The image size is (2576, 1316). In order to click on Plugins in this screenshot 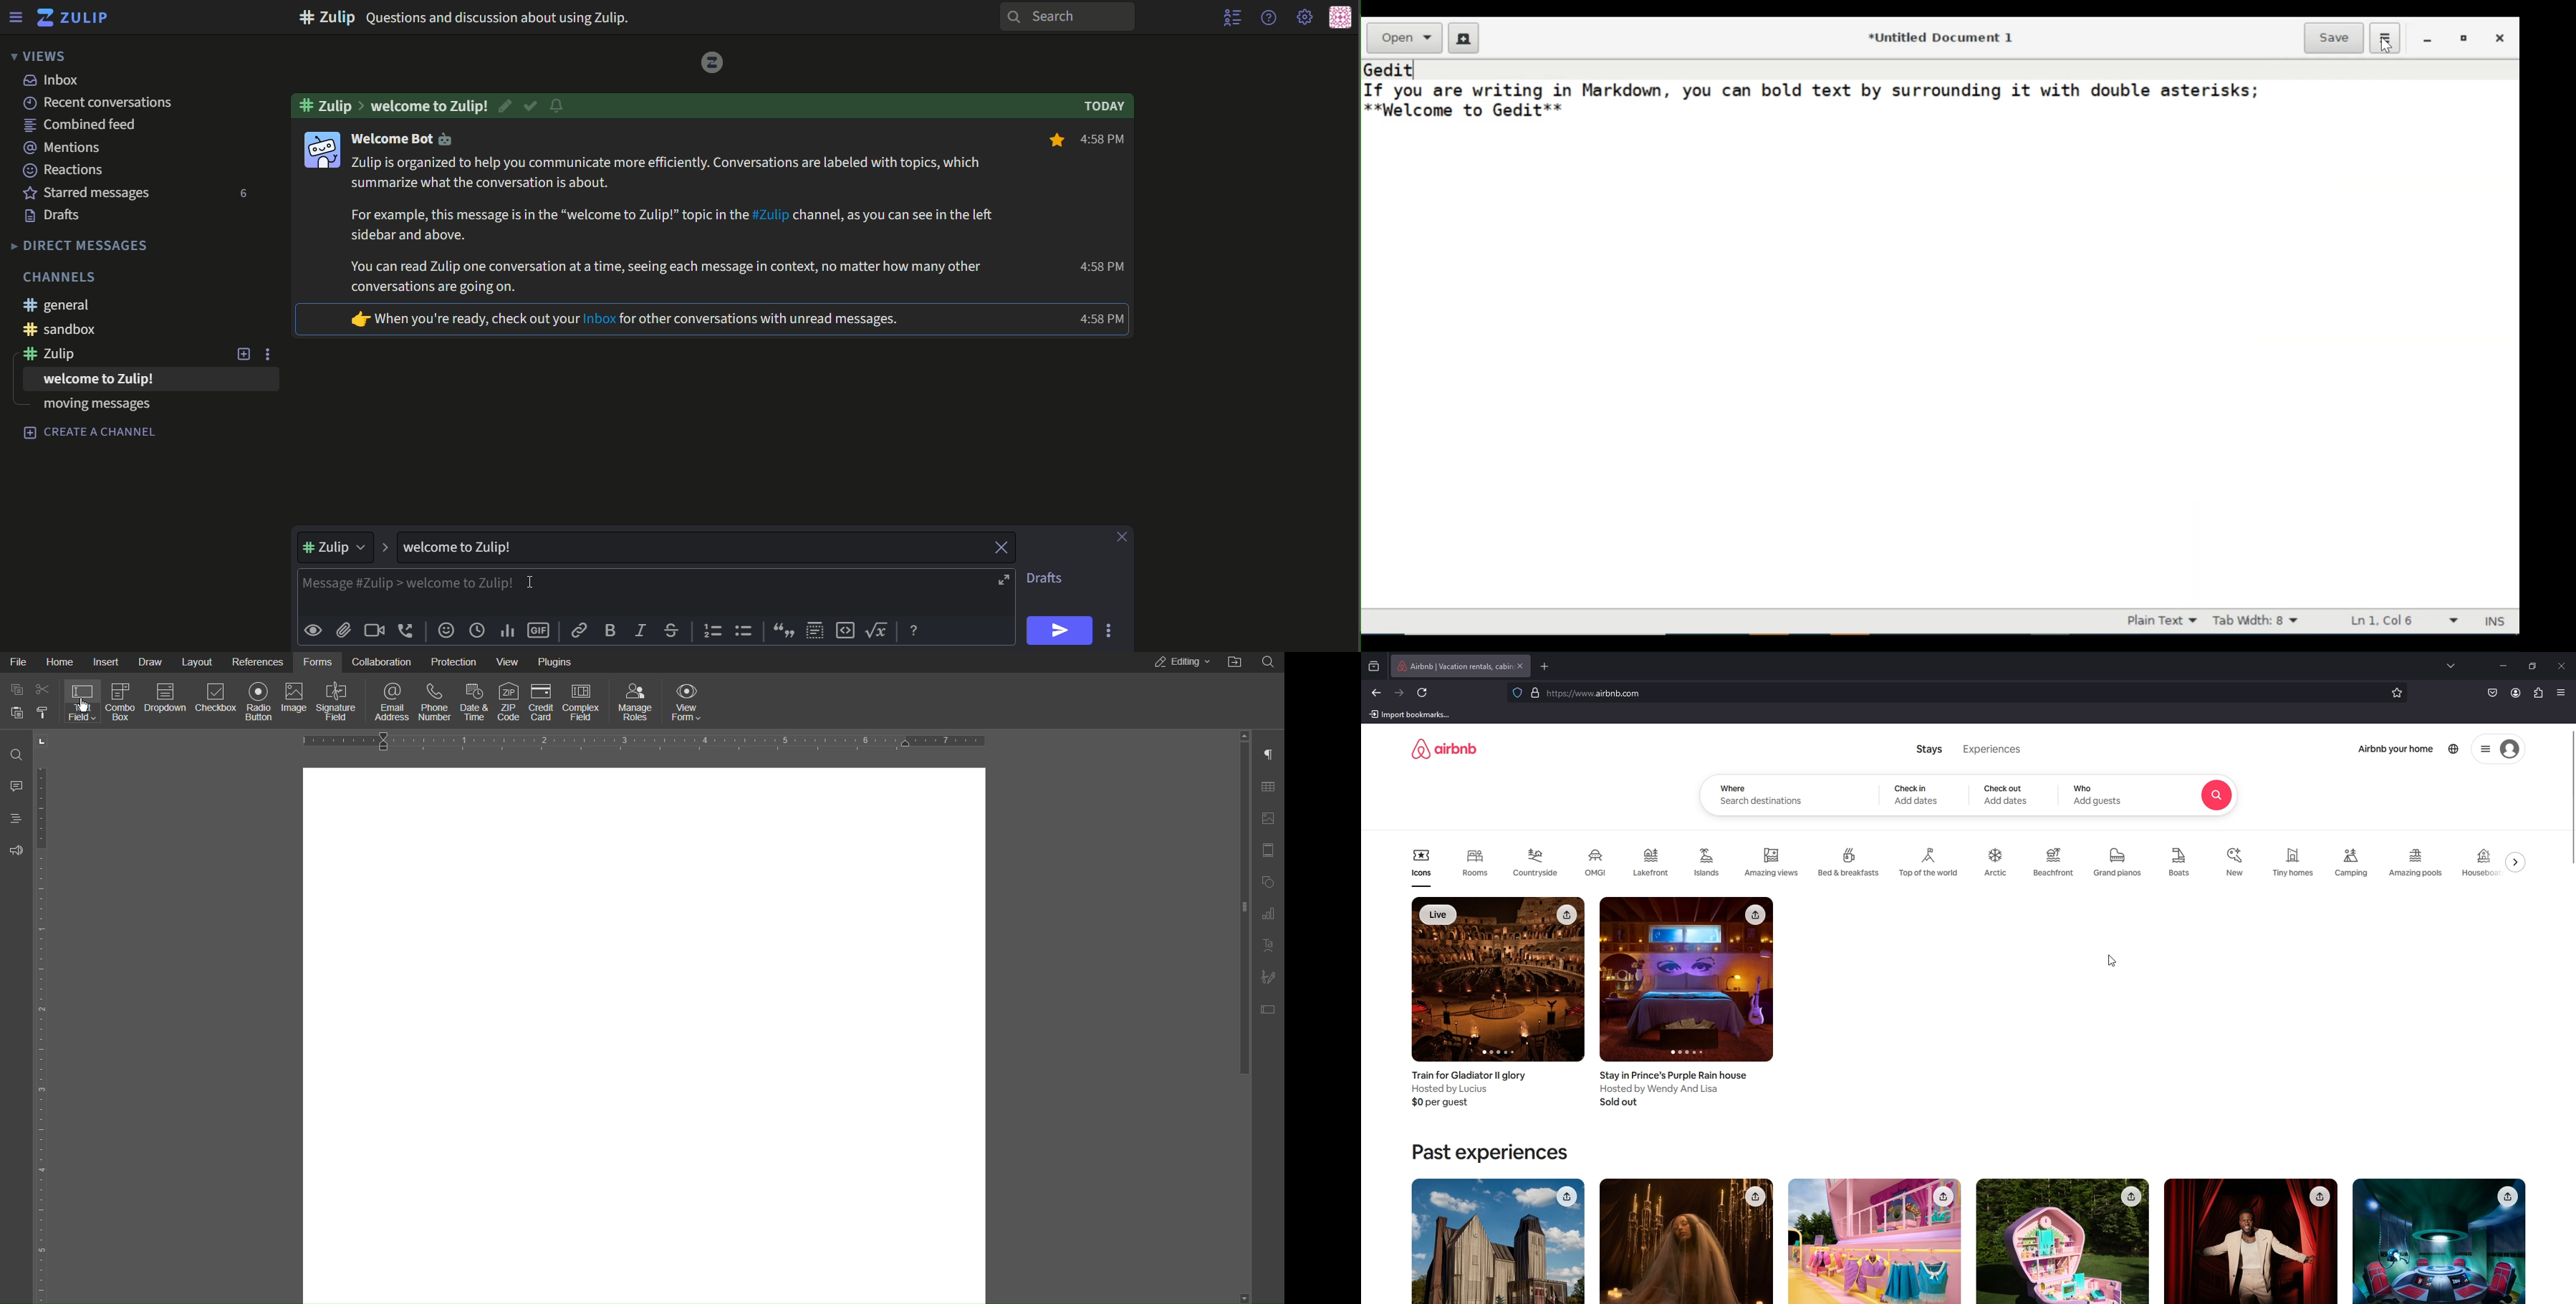, I will do `click(558, 661)`.